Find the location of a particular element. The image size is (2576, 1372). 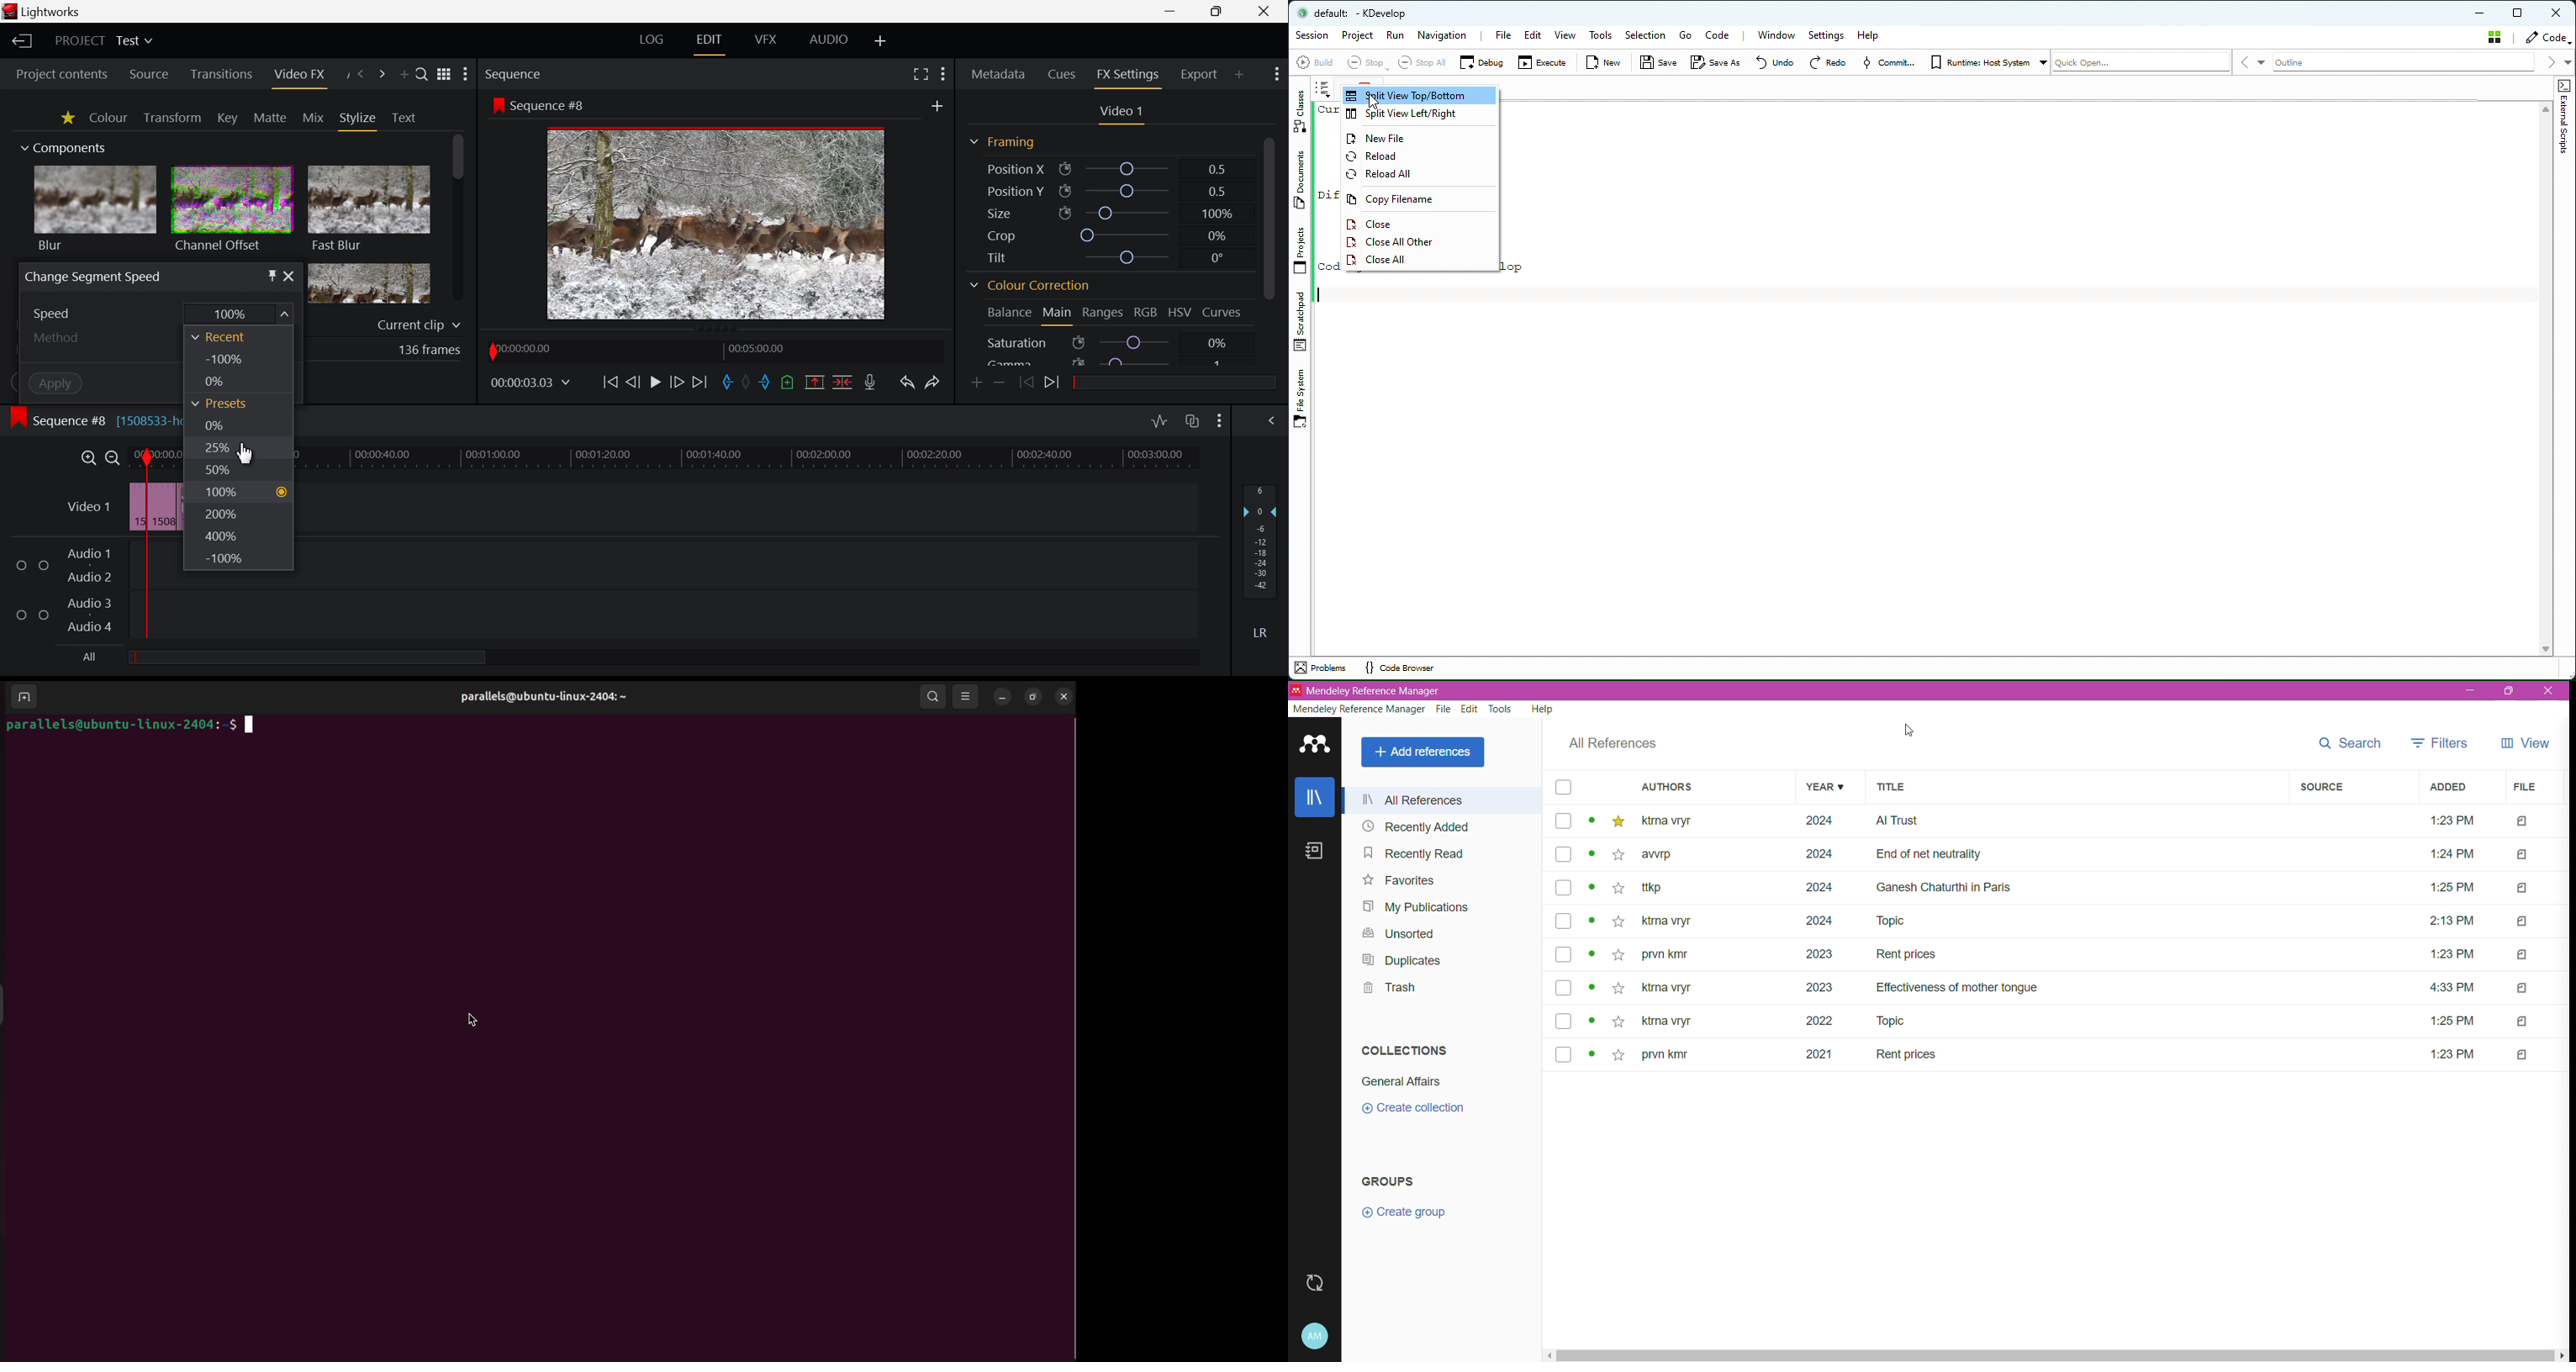

Record Voiceover is located at coordinates (872, 382).